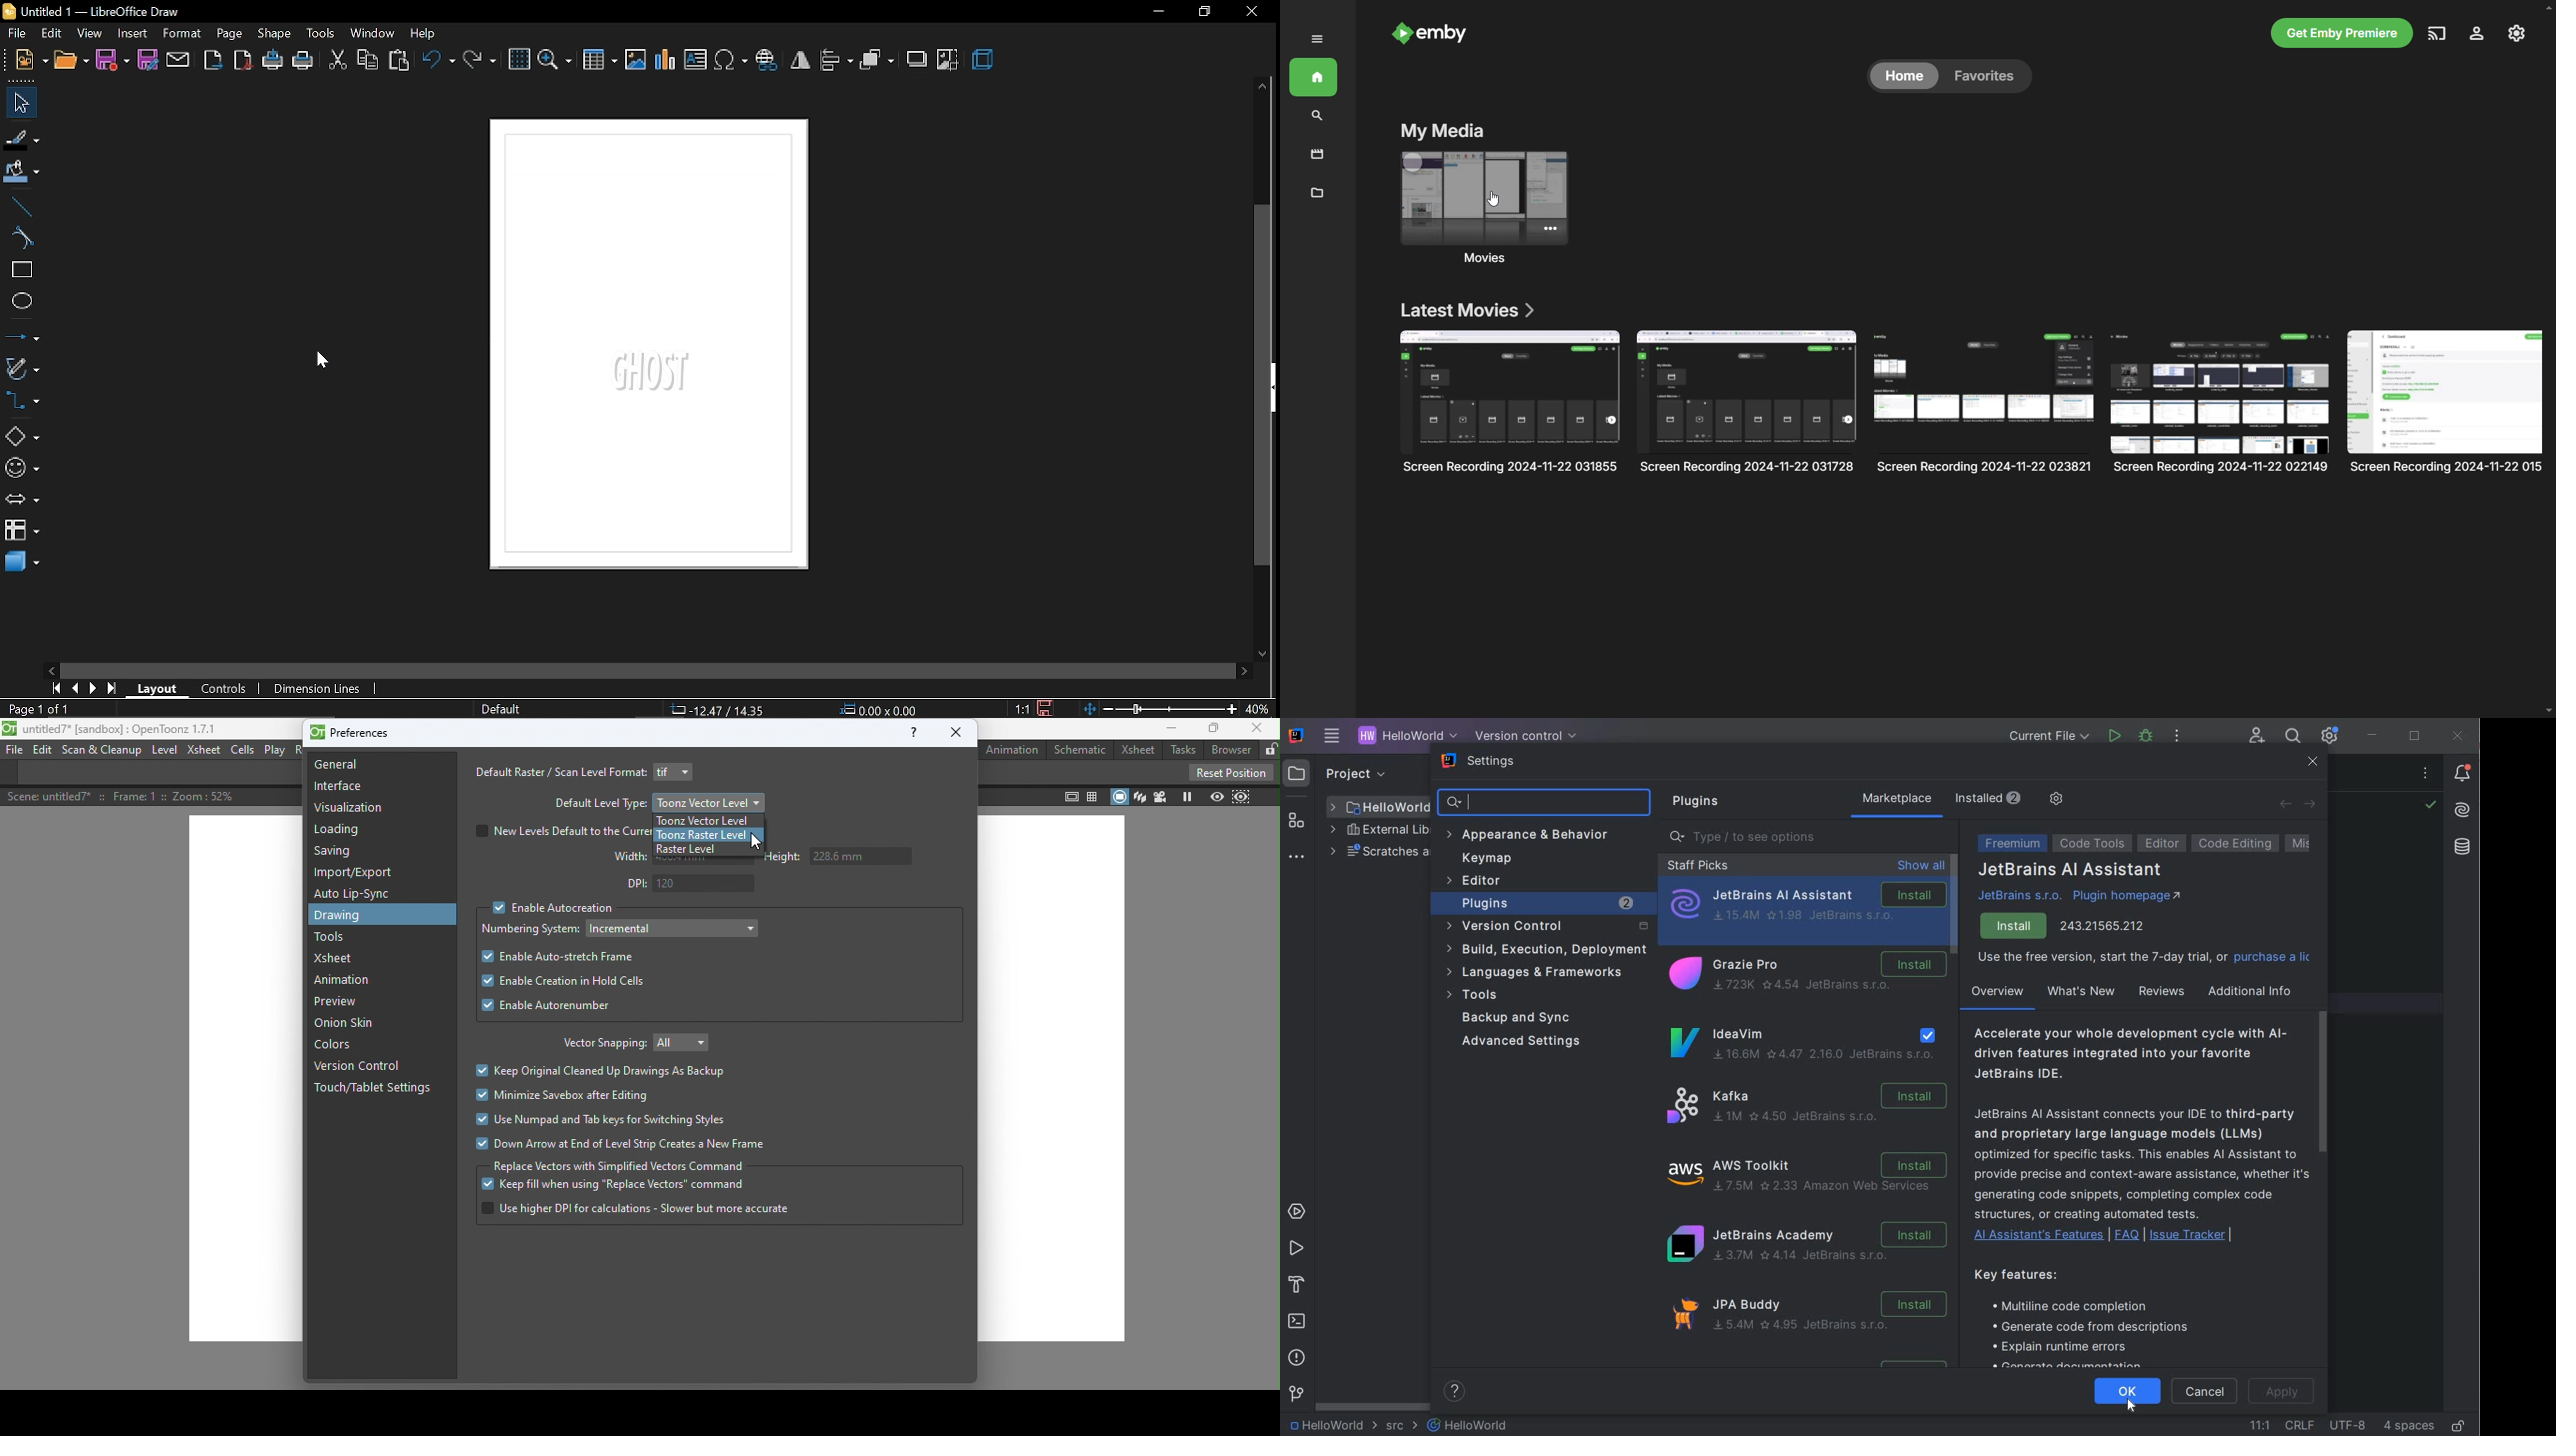 The width and height of the screenshot is (2576, 1456). Describe the element at coordinates (1229, 750) in the screenshot. I see `Browser` at that location.